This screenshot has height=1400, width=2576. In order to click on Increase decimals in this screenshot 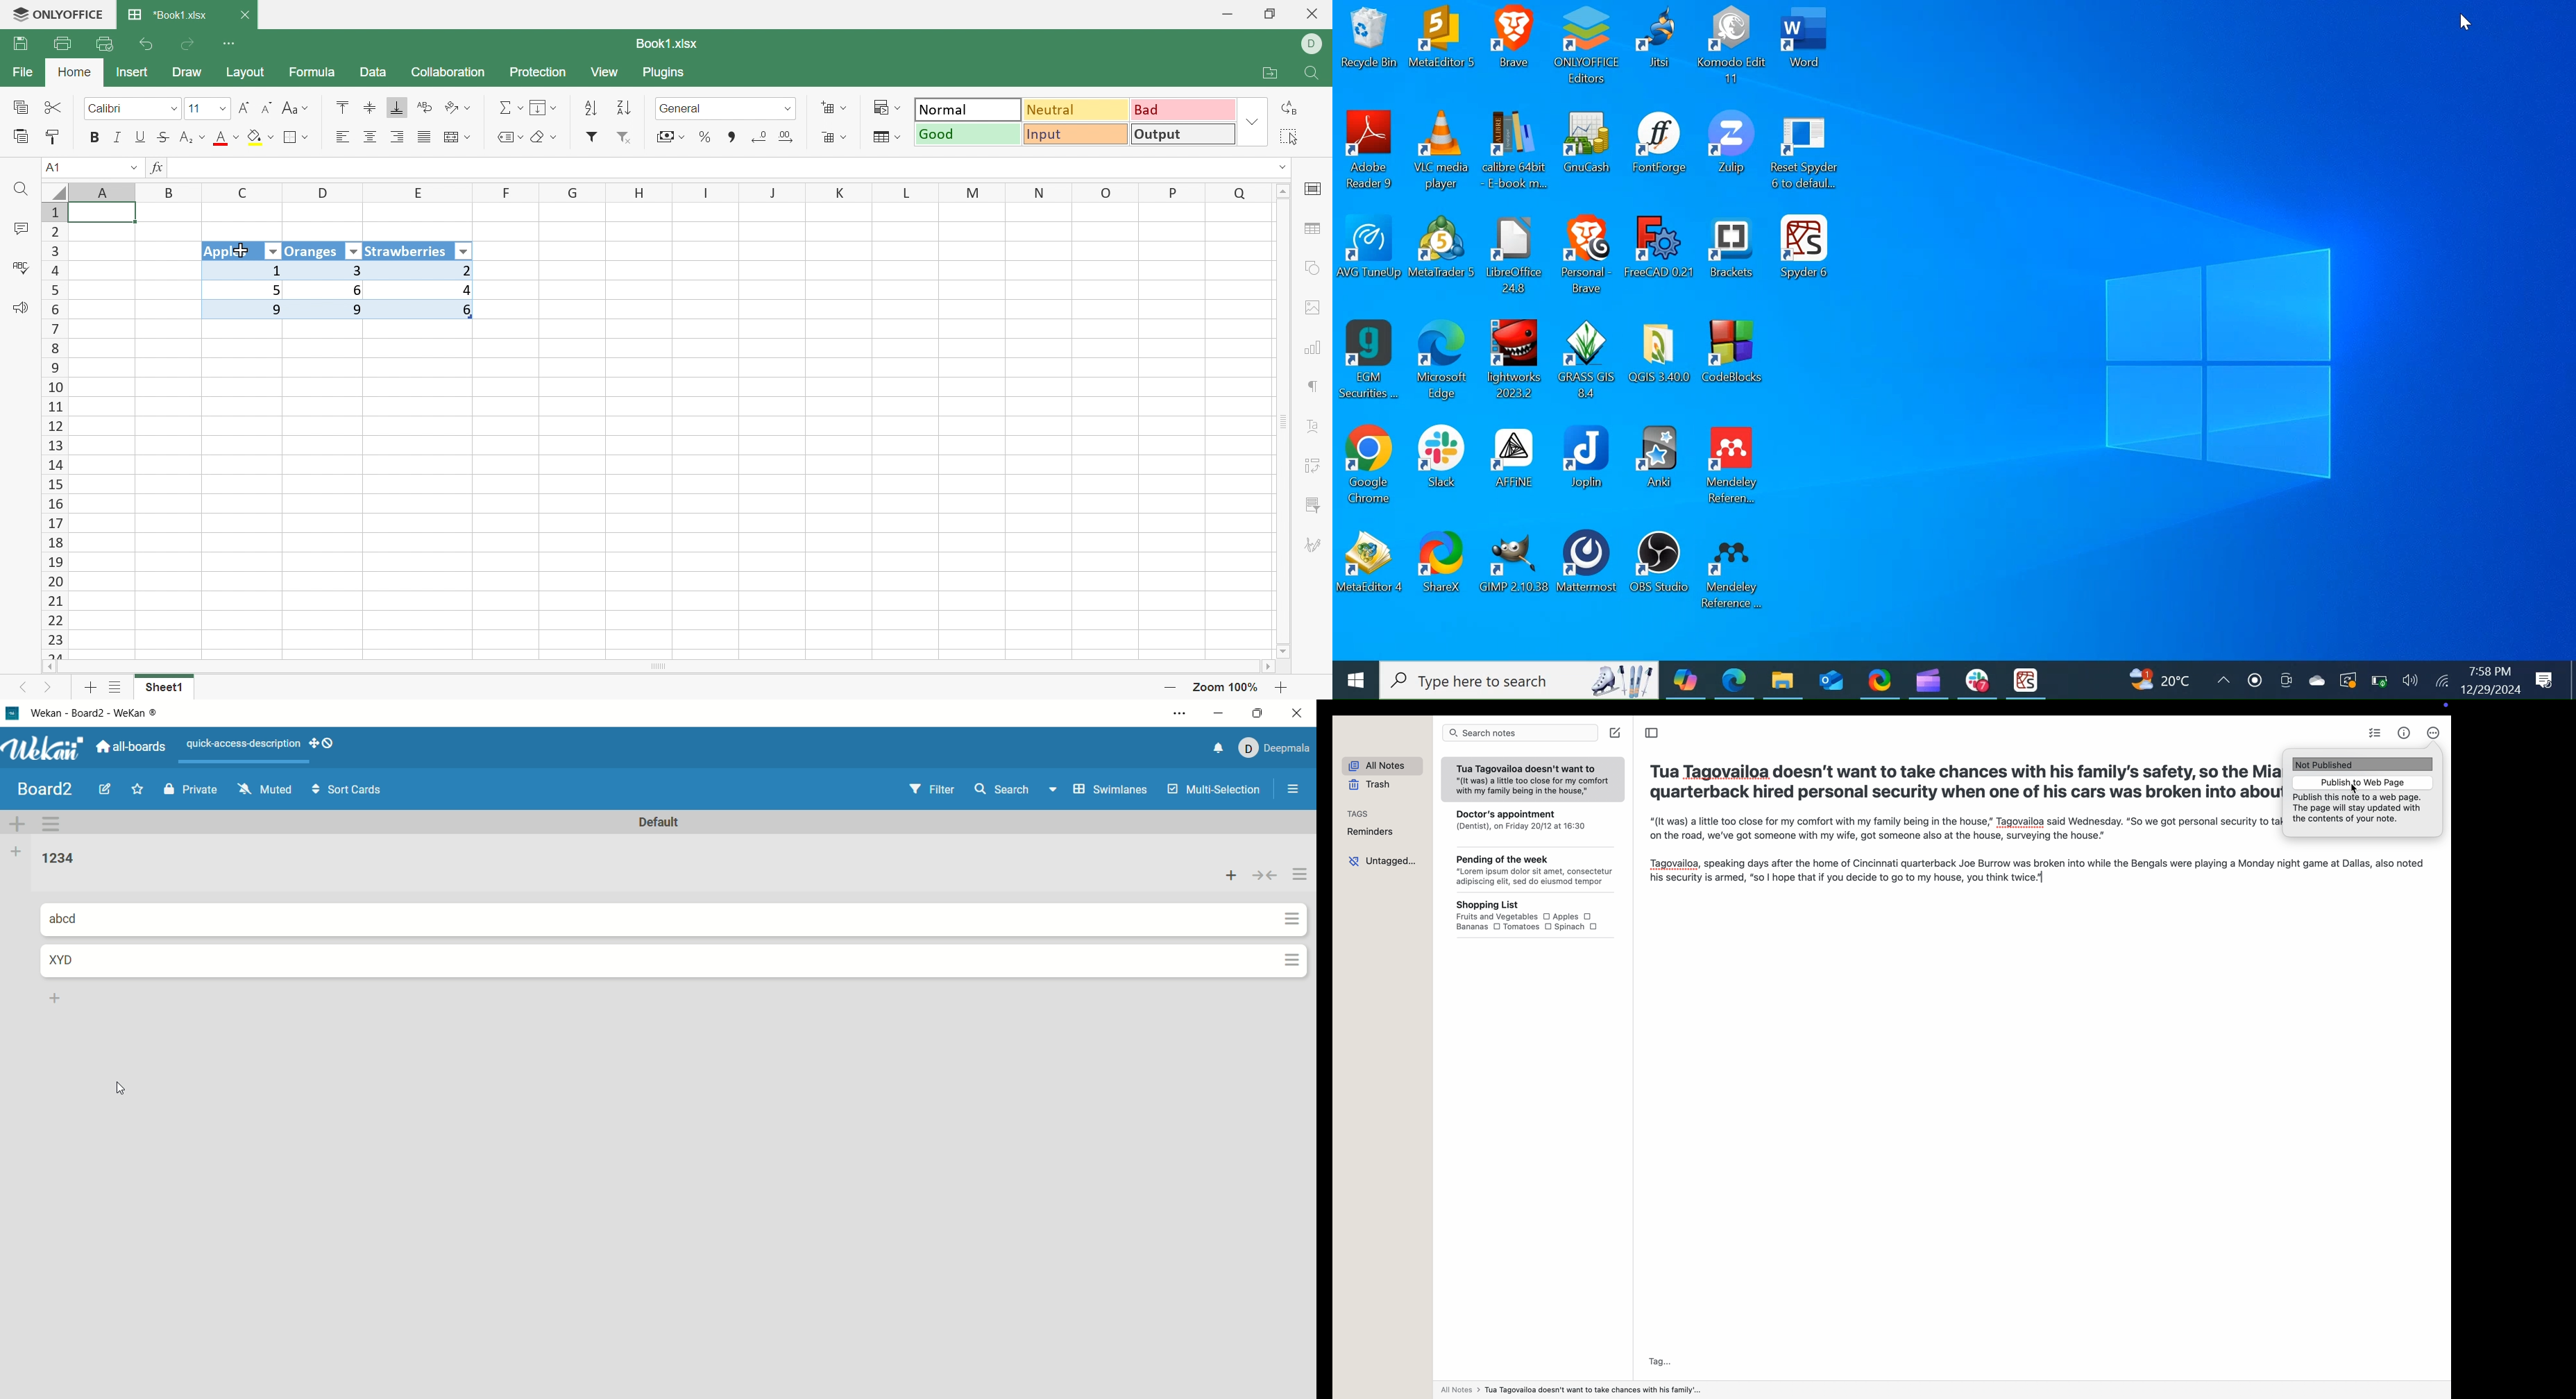, I will do `click(792, 137)`.